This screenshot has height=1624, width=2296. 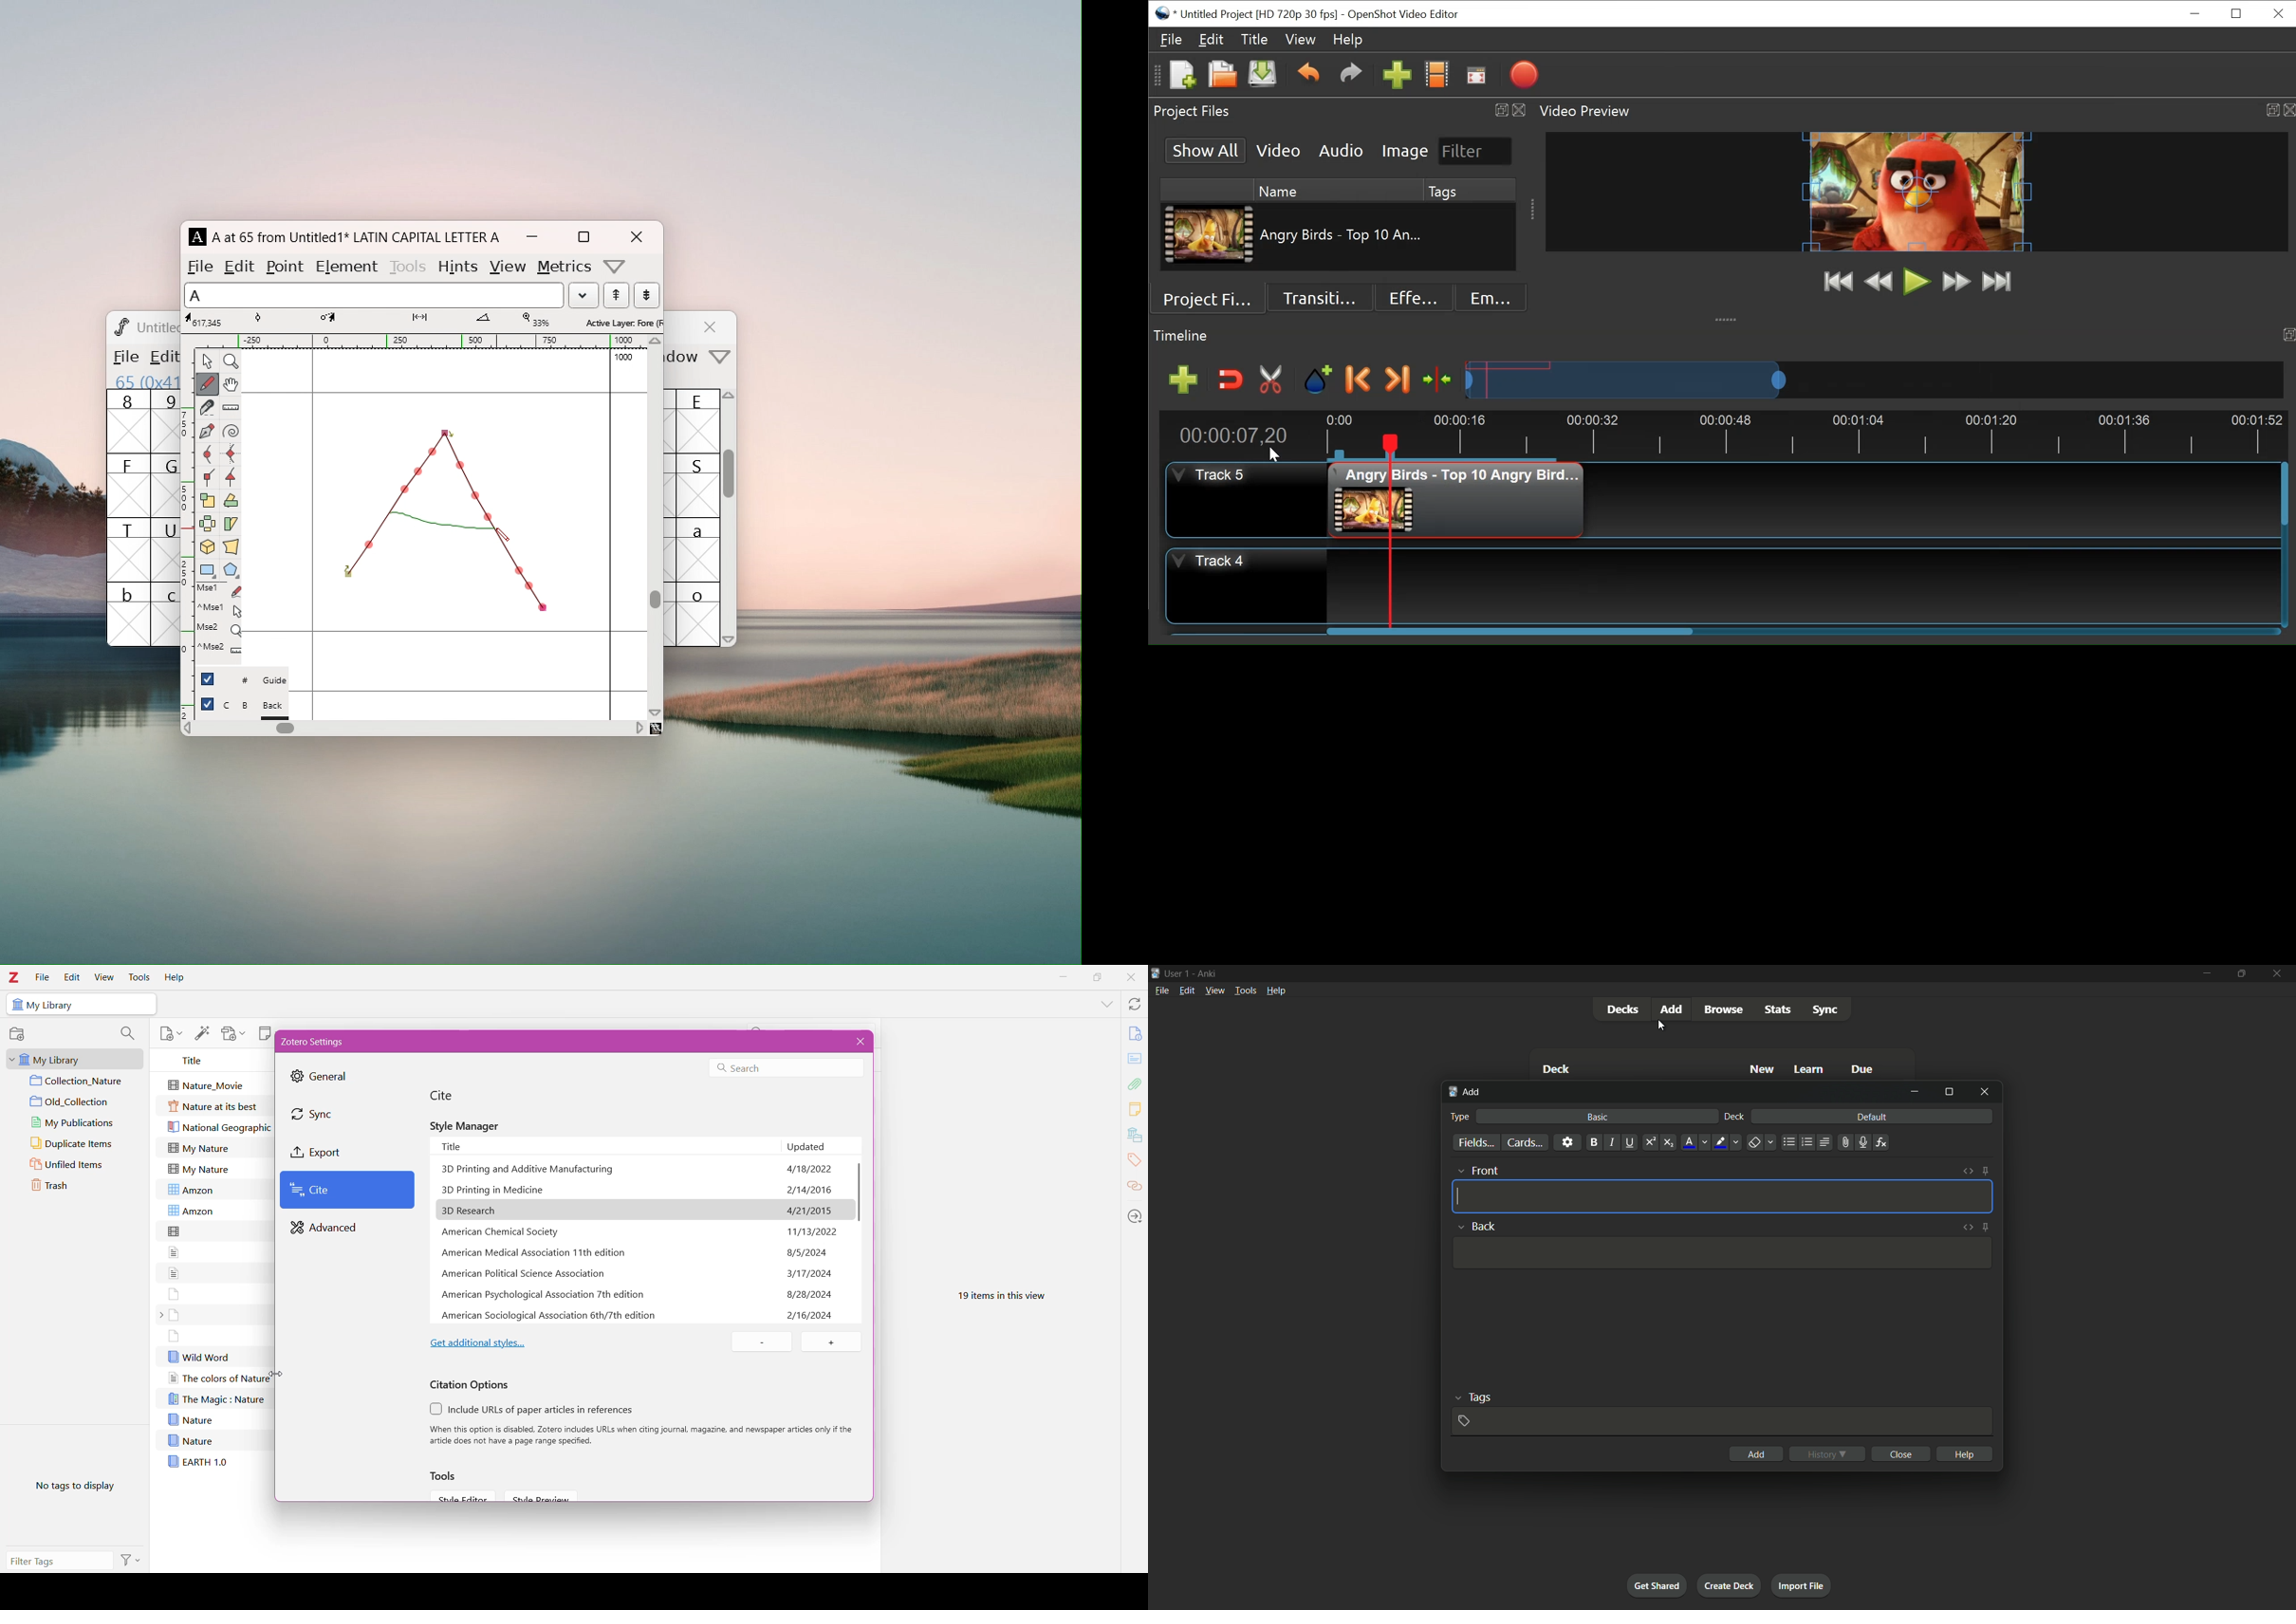 I want to click on icon, so click(x=16, y=1005).